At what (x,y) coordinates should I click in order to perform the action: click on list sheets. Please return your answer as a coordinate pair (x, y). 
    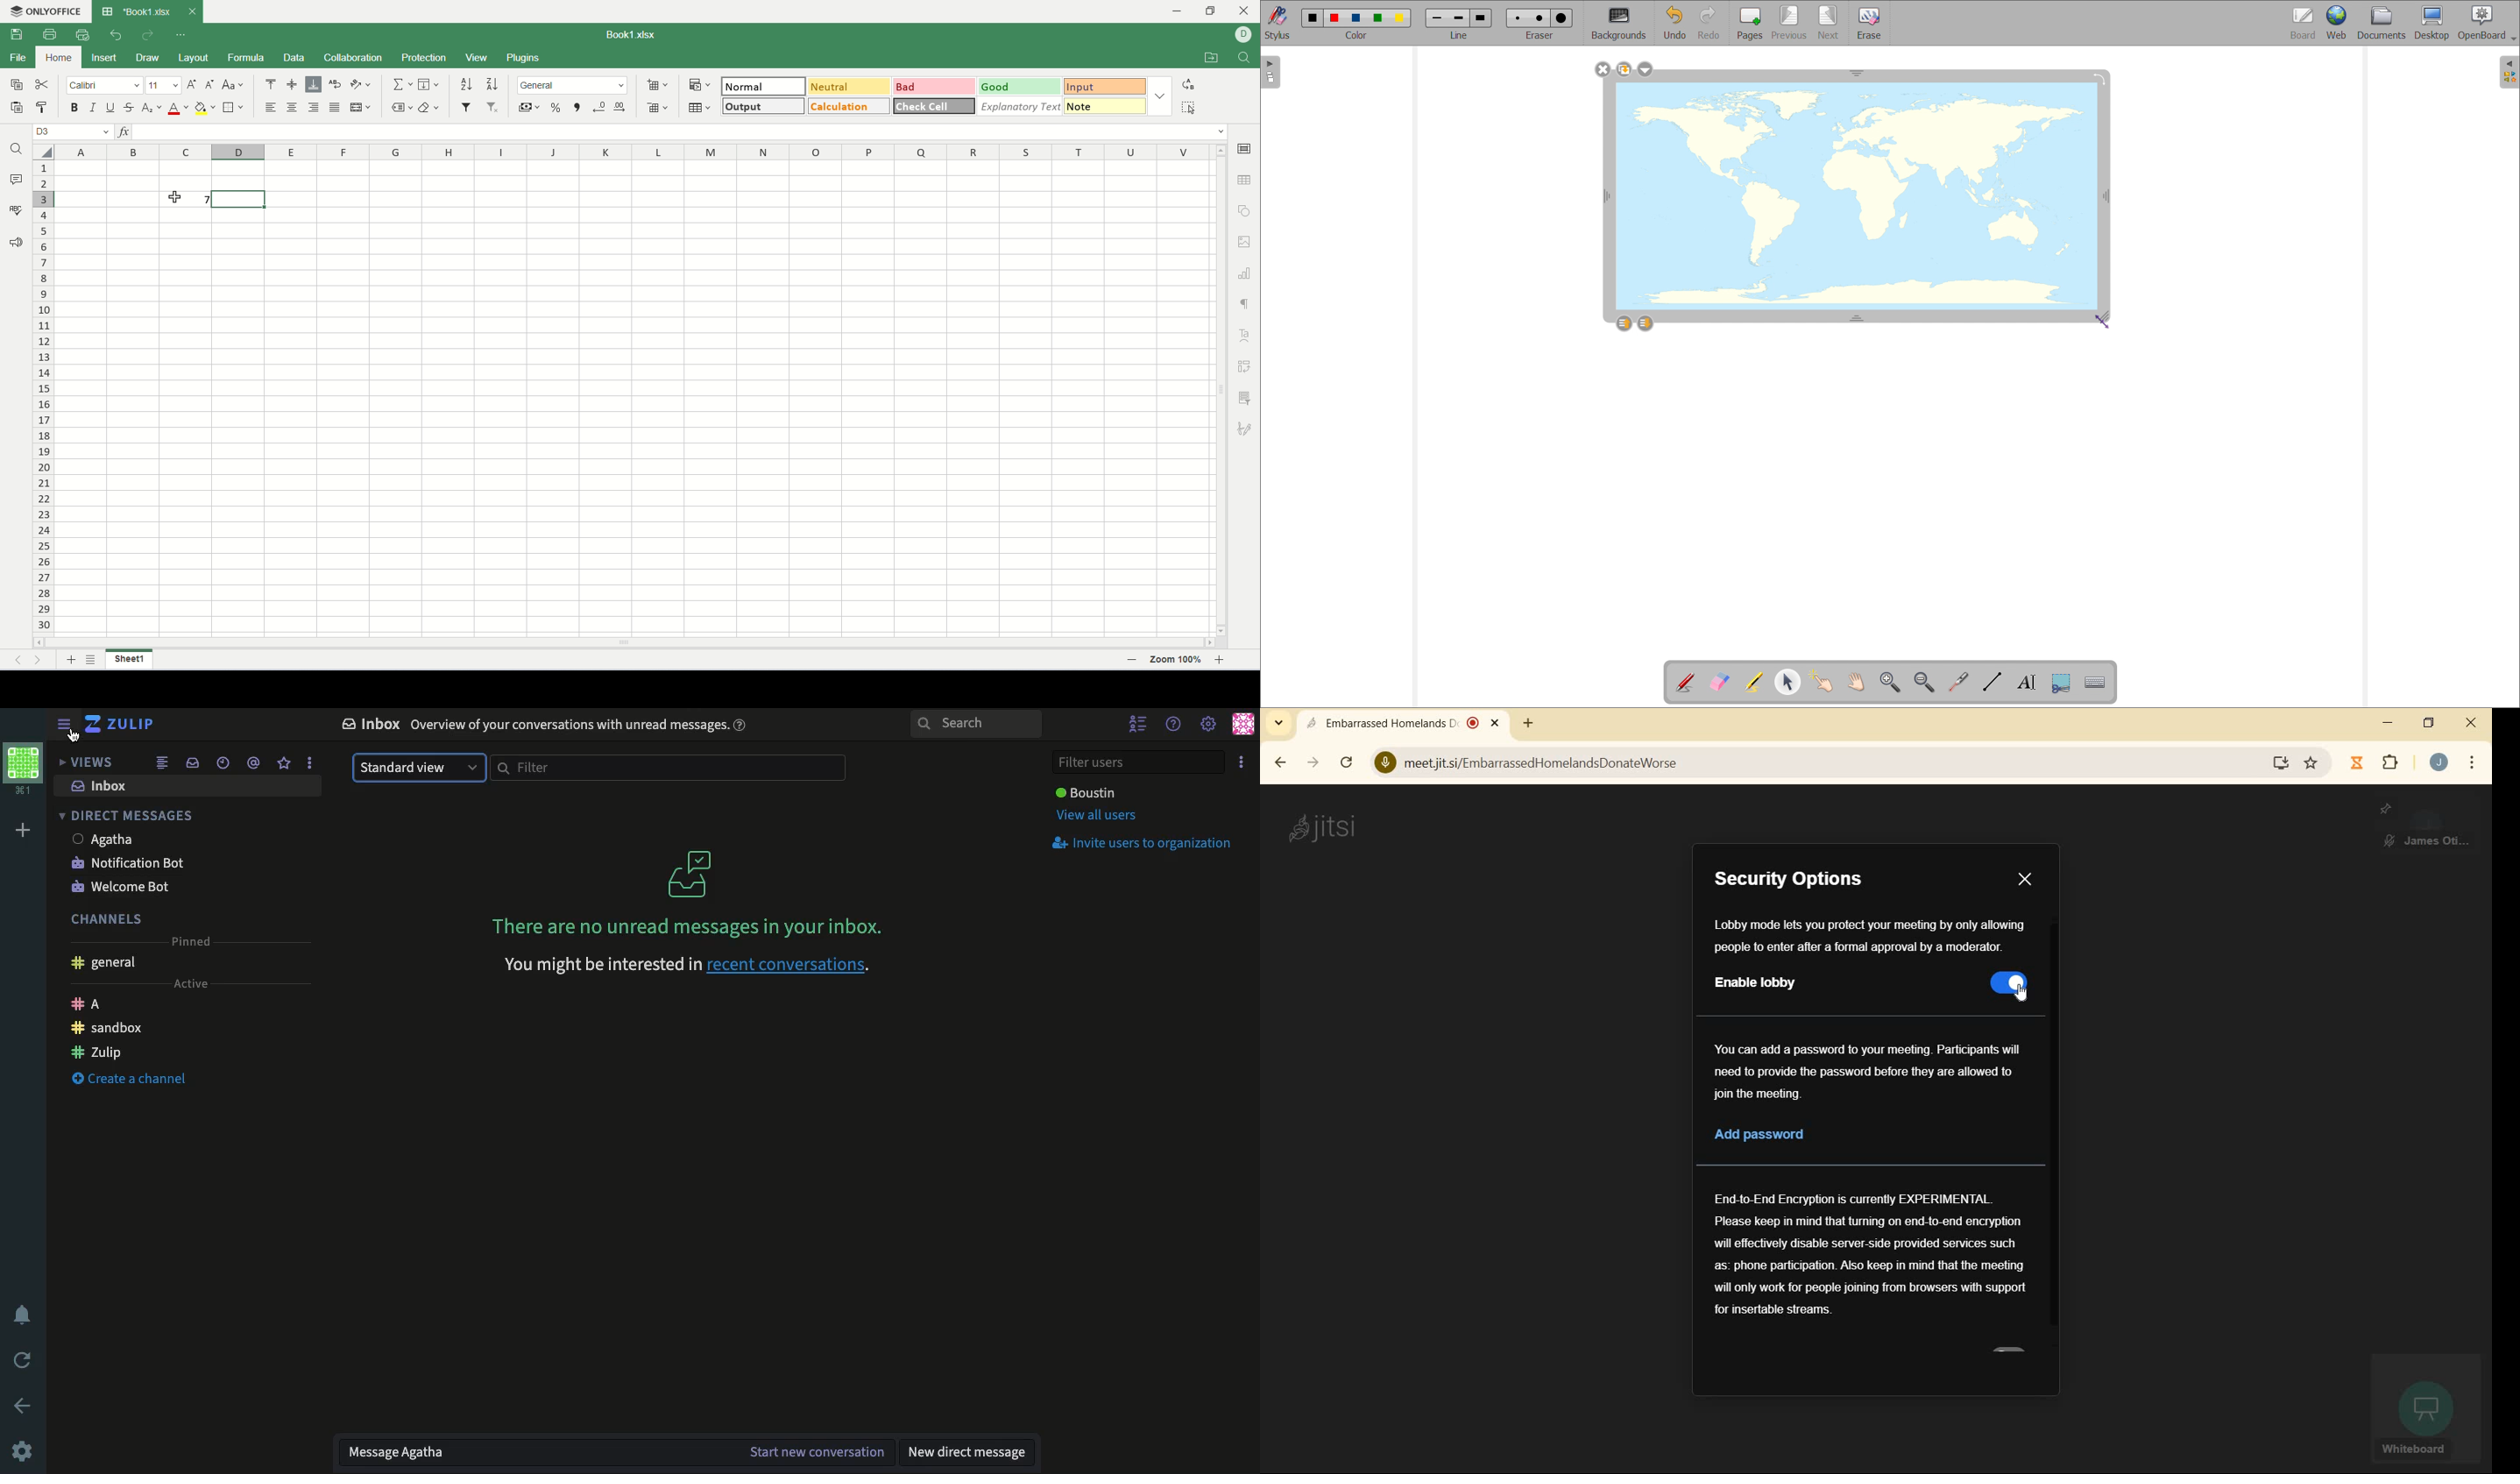
    Looking at the image, I should click on (90, 662).